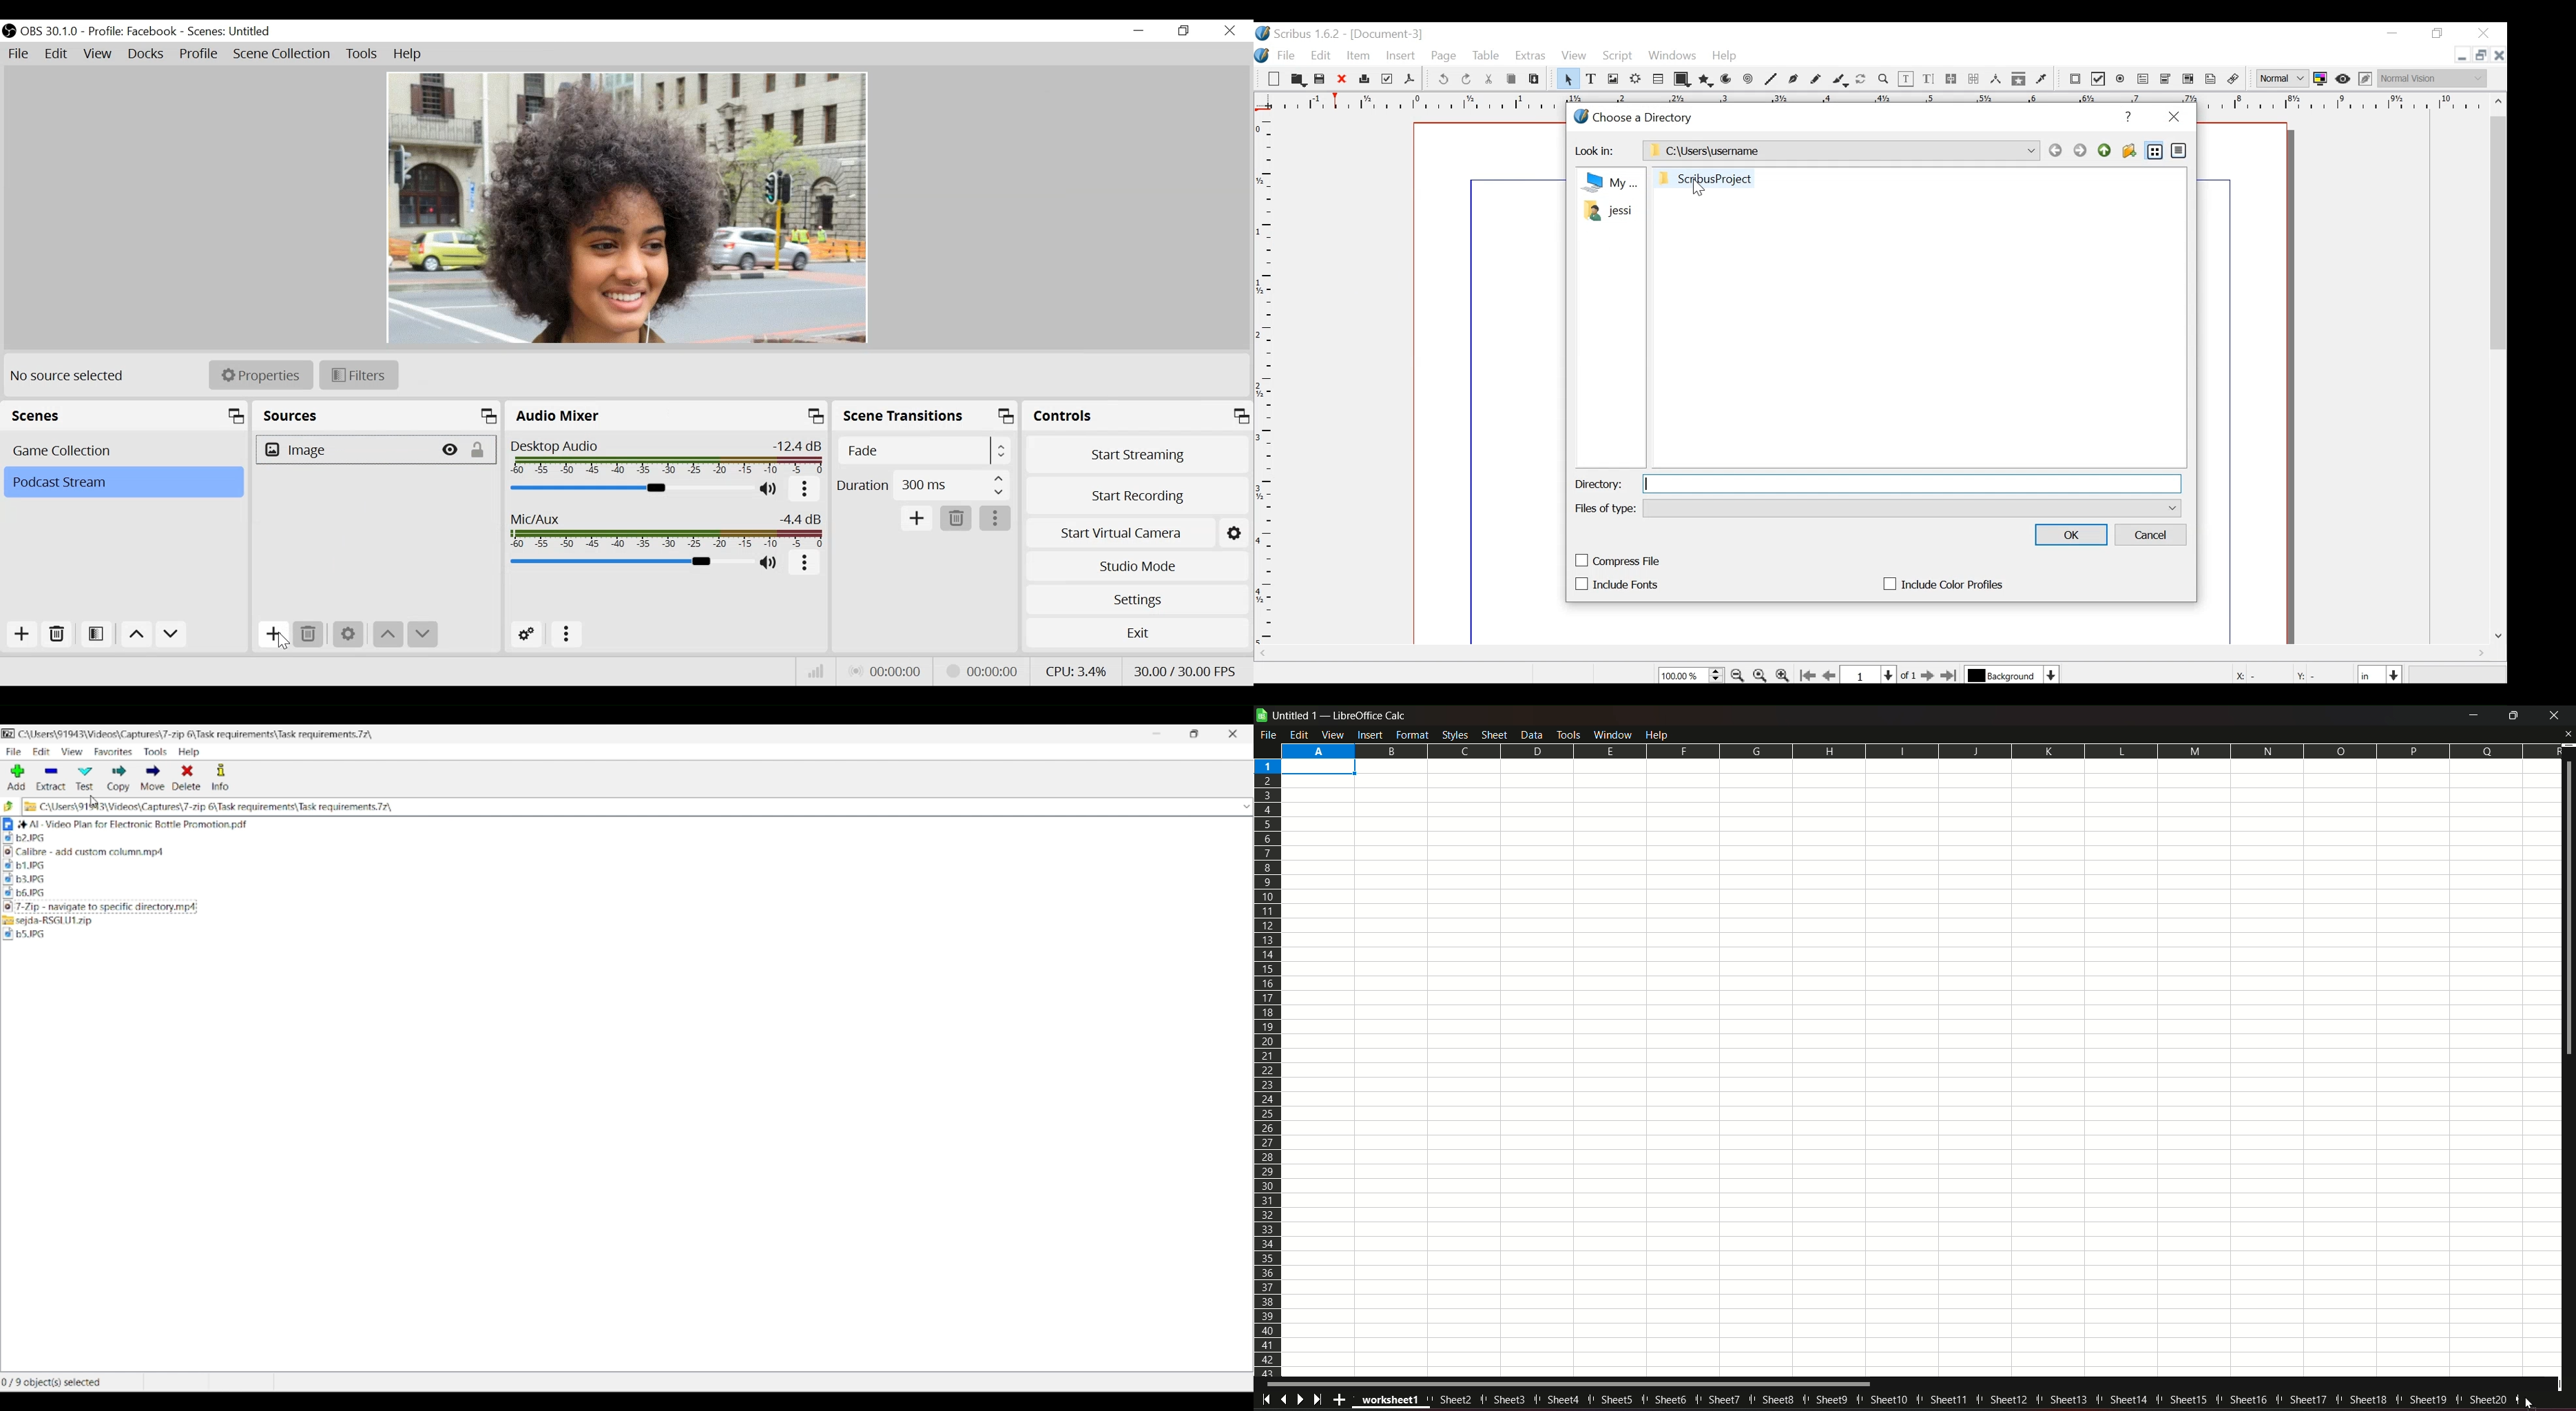  Describe the element at coordinates (1444, 80) in the screenshot. I see `Undo ` at that location.